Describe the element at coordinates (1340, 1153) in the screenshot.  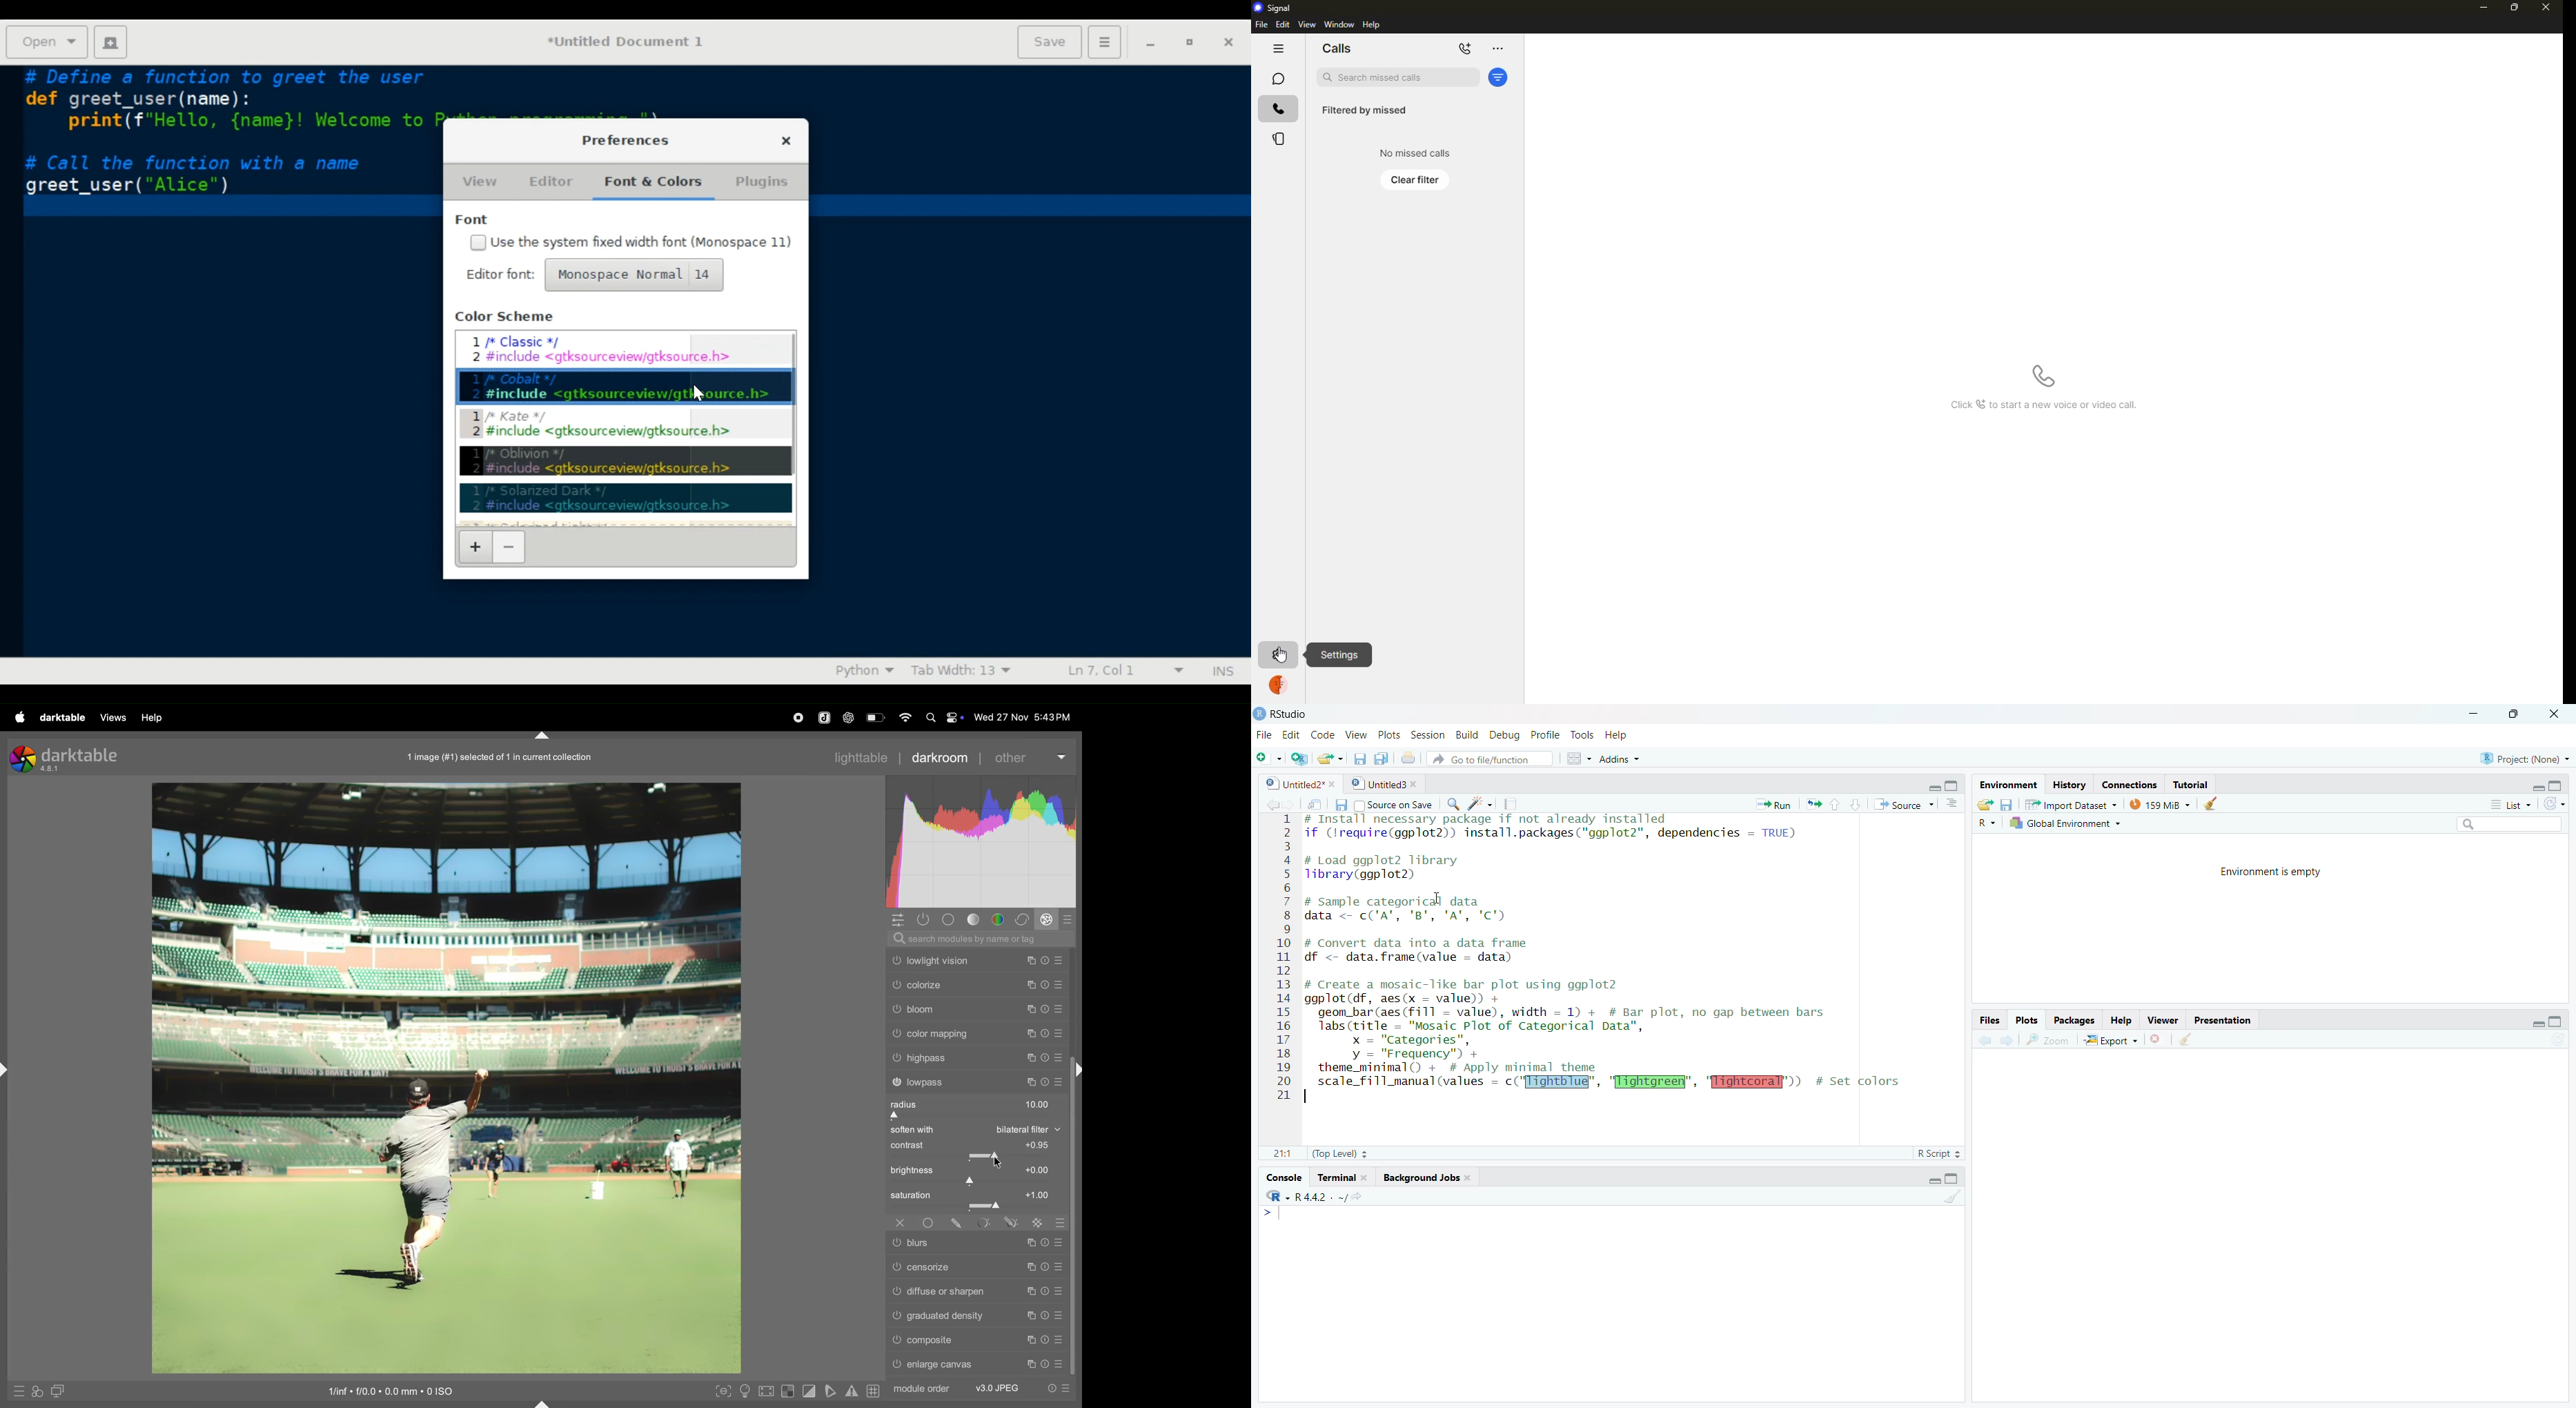
I see `Top Level` at that location.